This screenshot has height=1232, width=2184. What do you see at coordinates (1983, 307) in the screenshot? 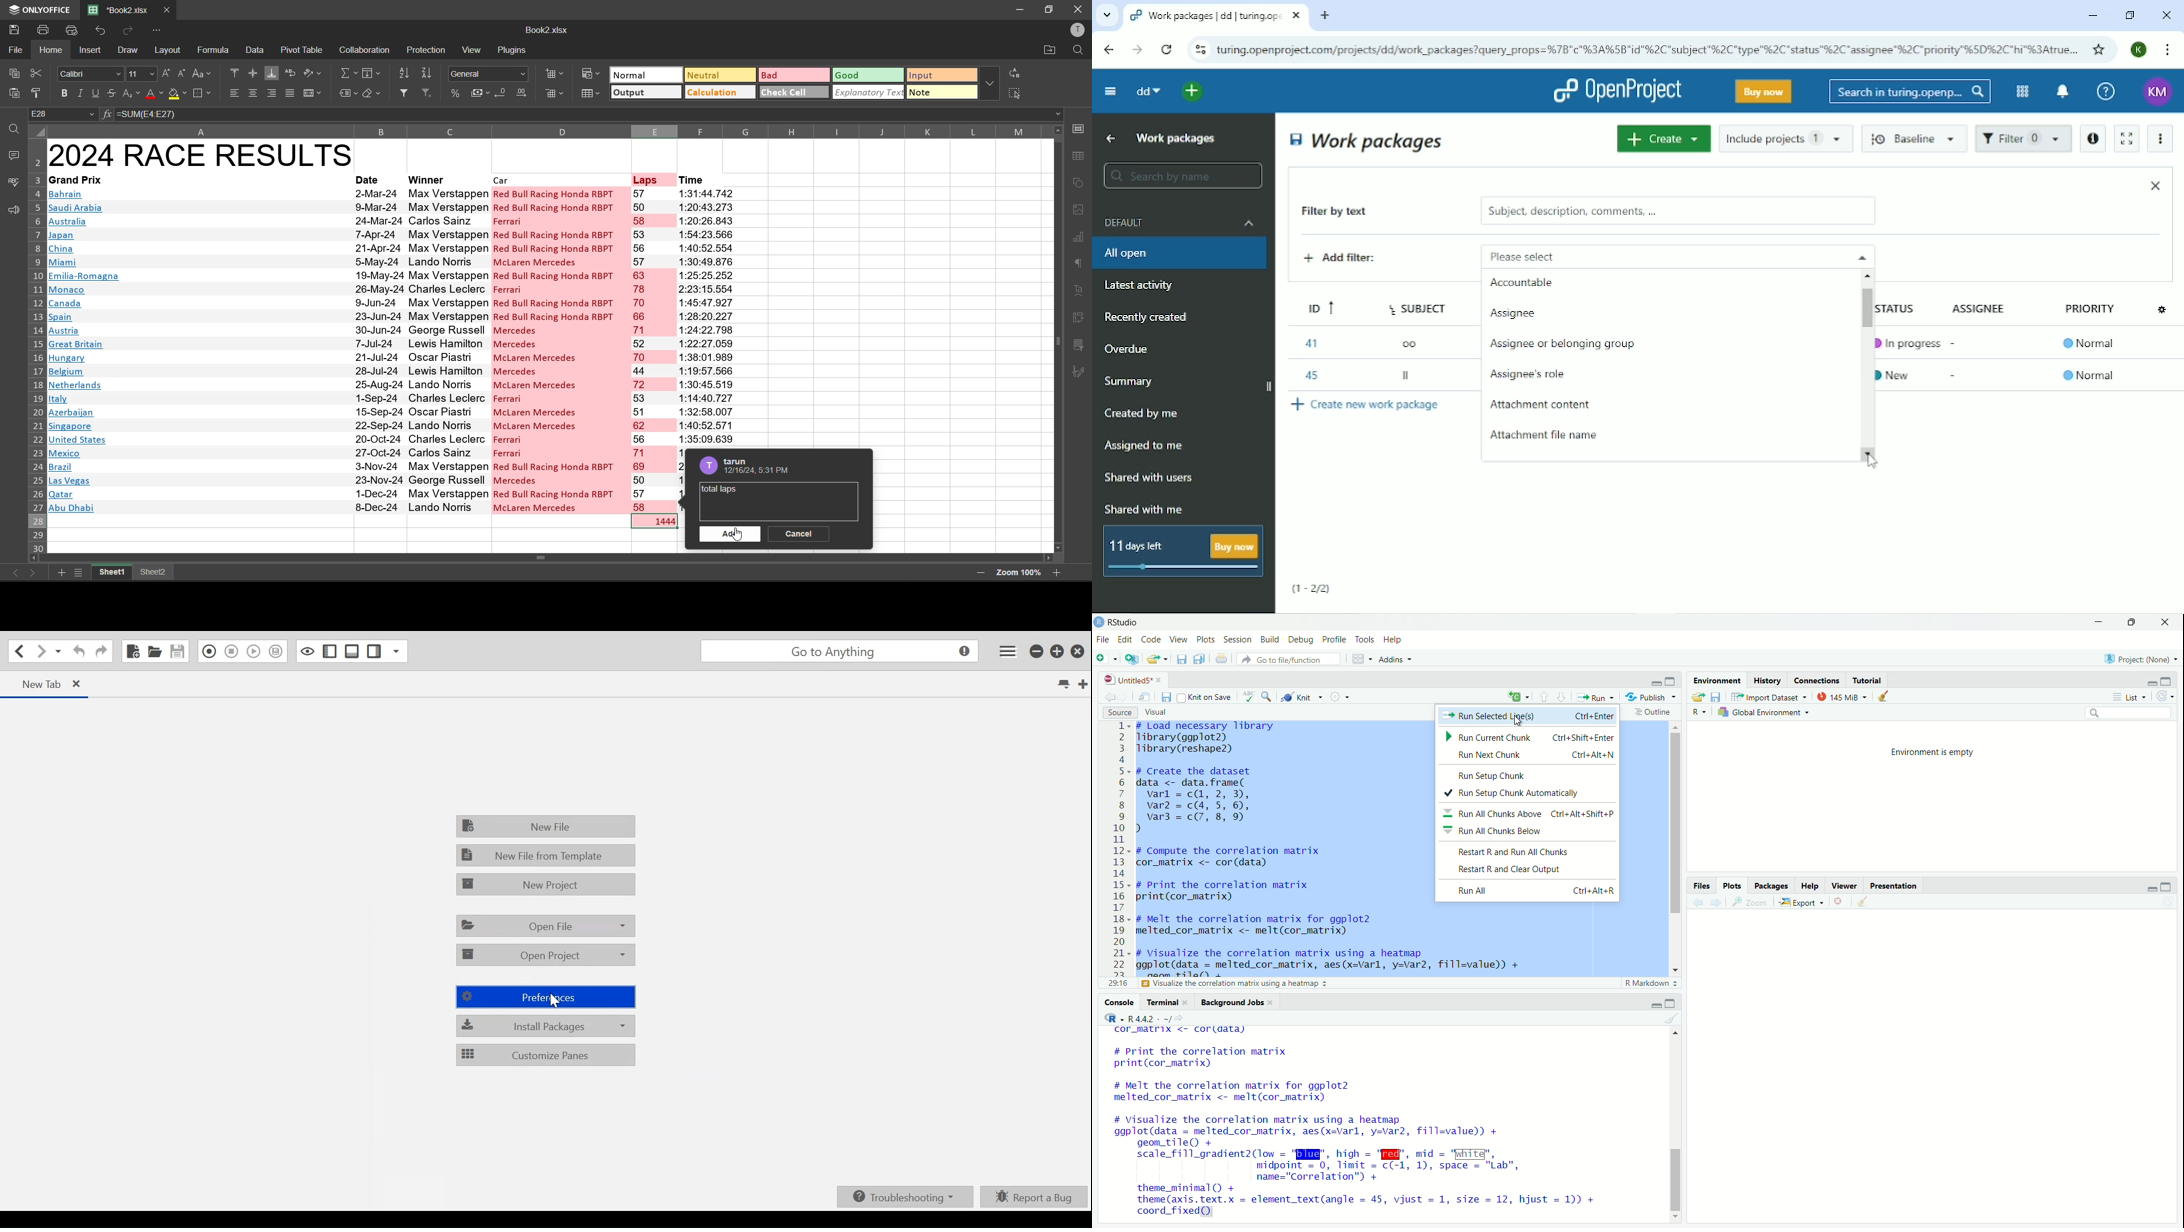
I see `Assignee` at bounding box center [1983, 307].